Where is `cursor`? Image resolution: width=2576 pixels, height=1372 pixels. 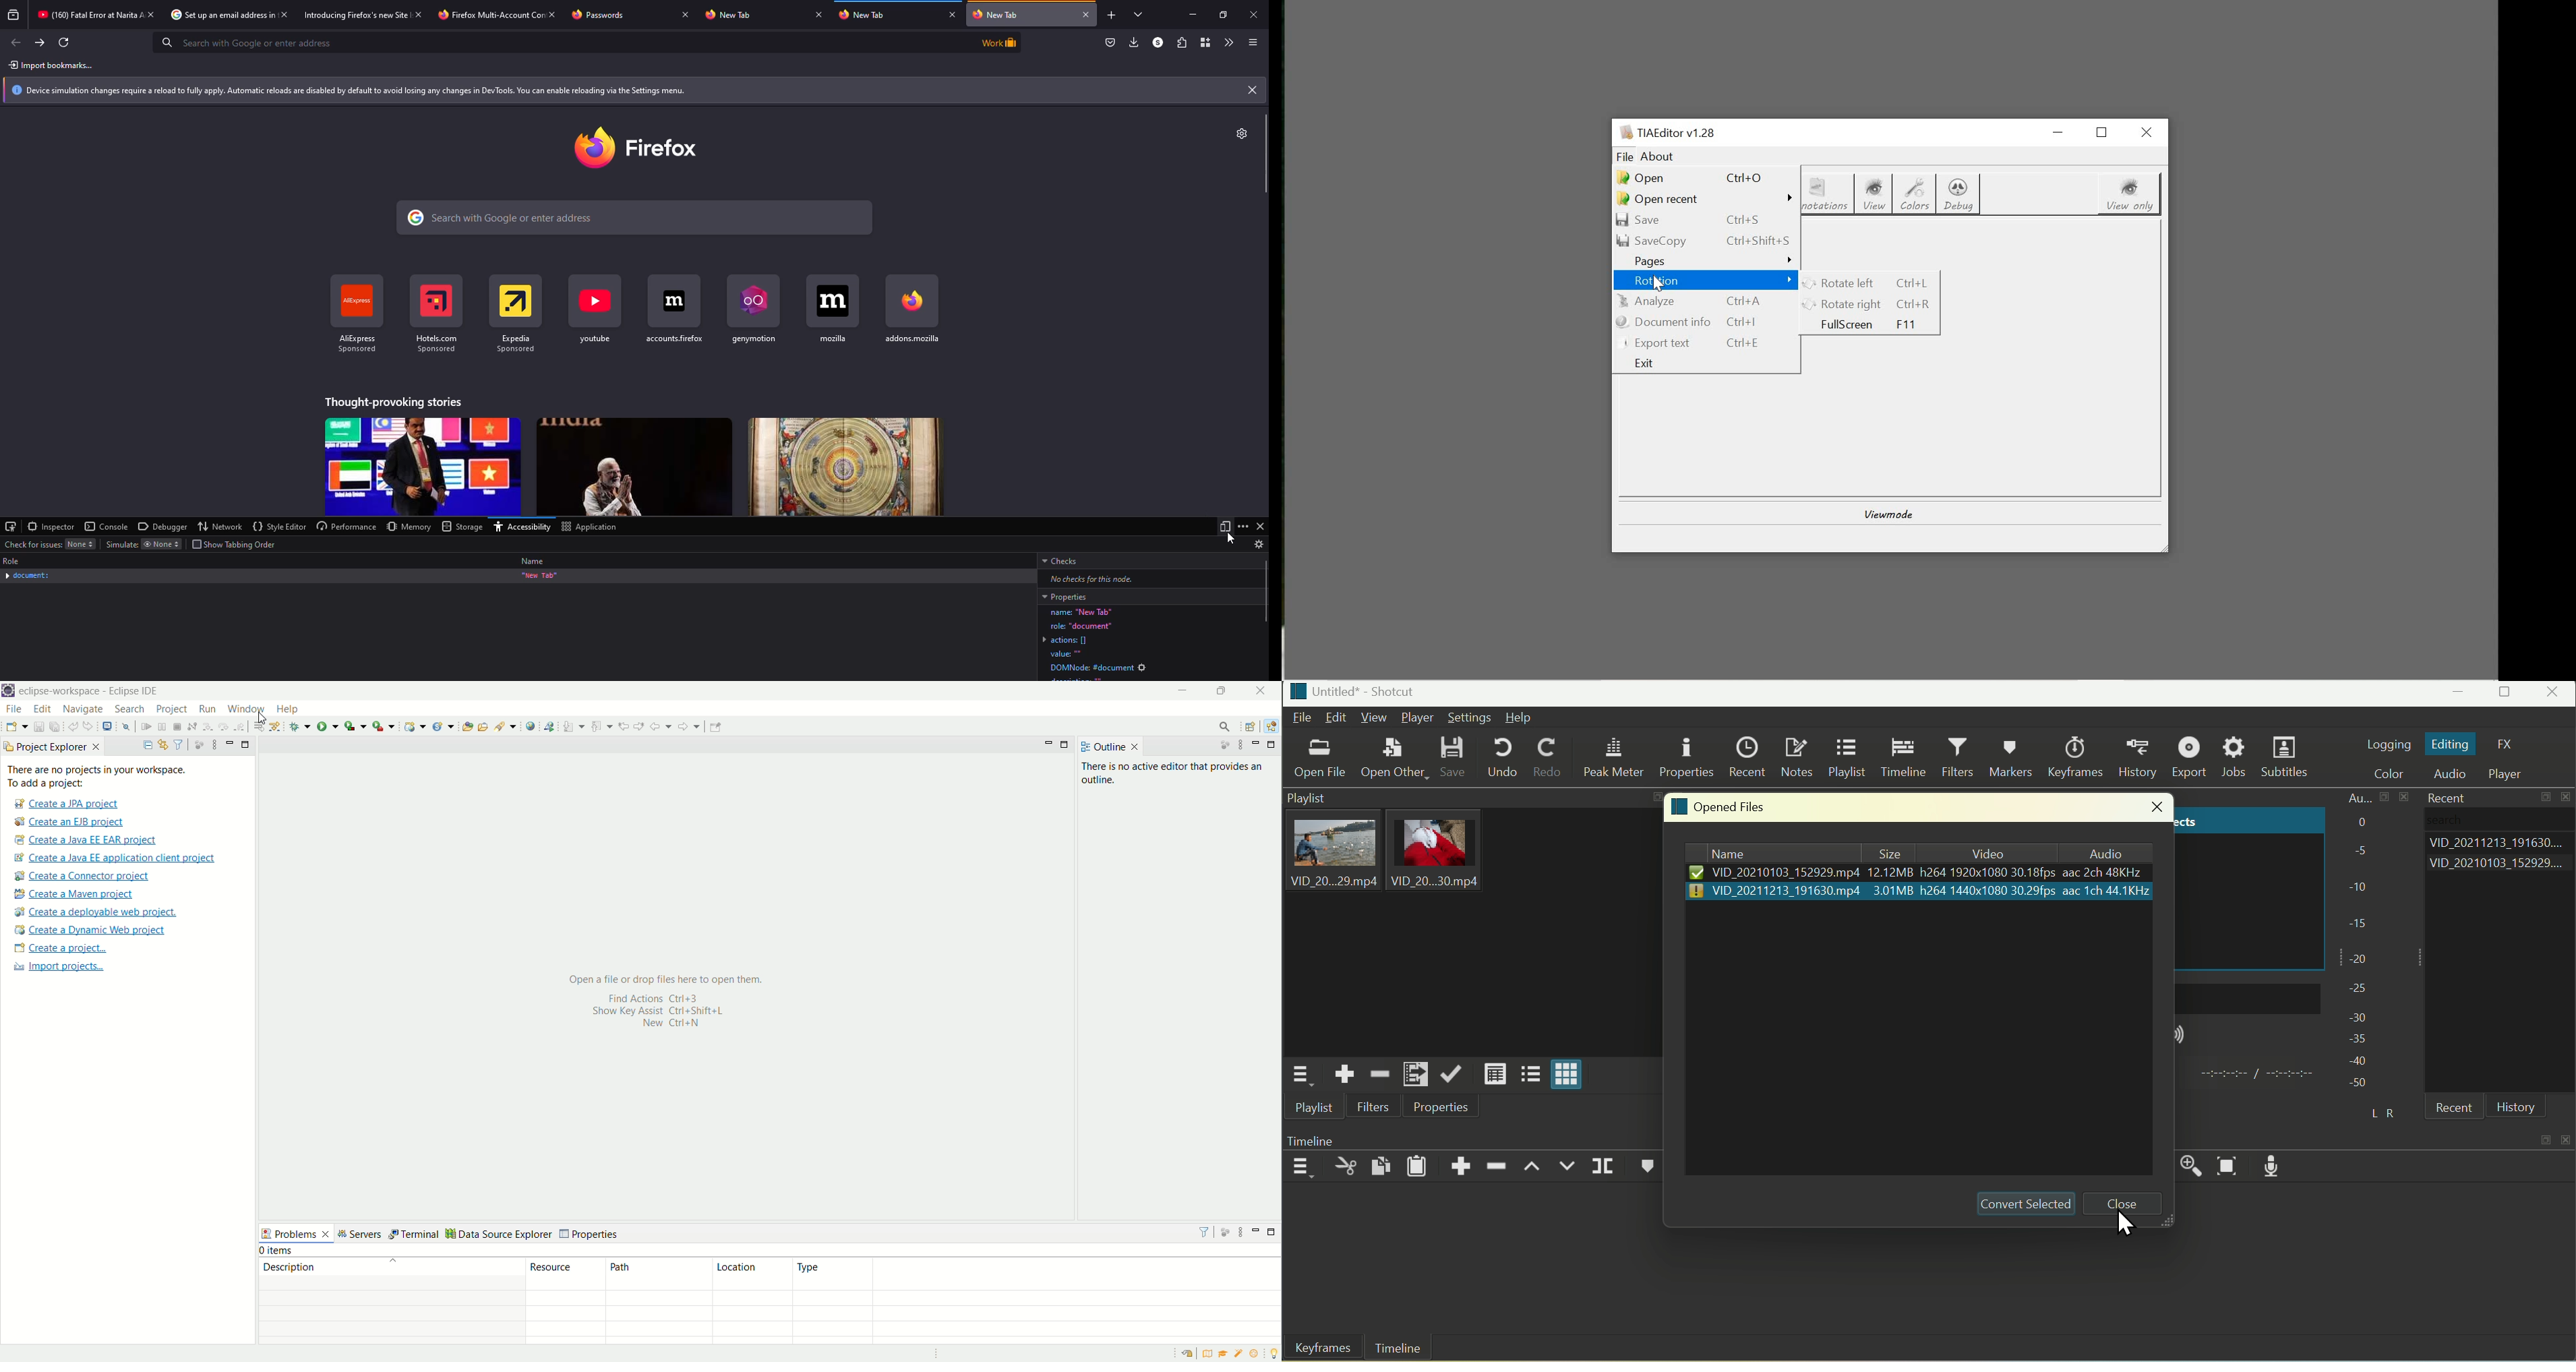
cursor is located at coordinates (2128, 1223).